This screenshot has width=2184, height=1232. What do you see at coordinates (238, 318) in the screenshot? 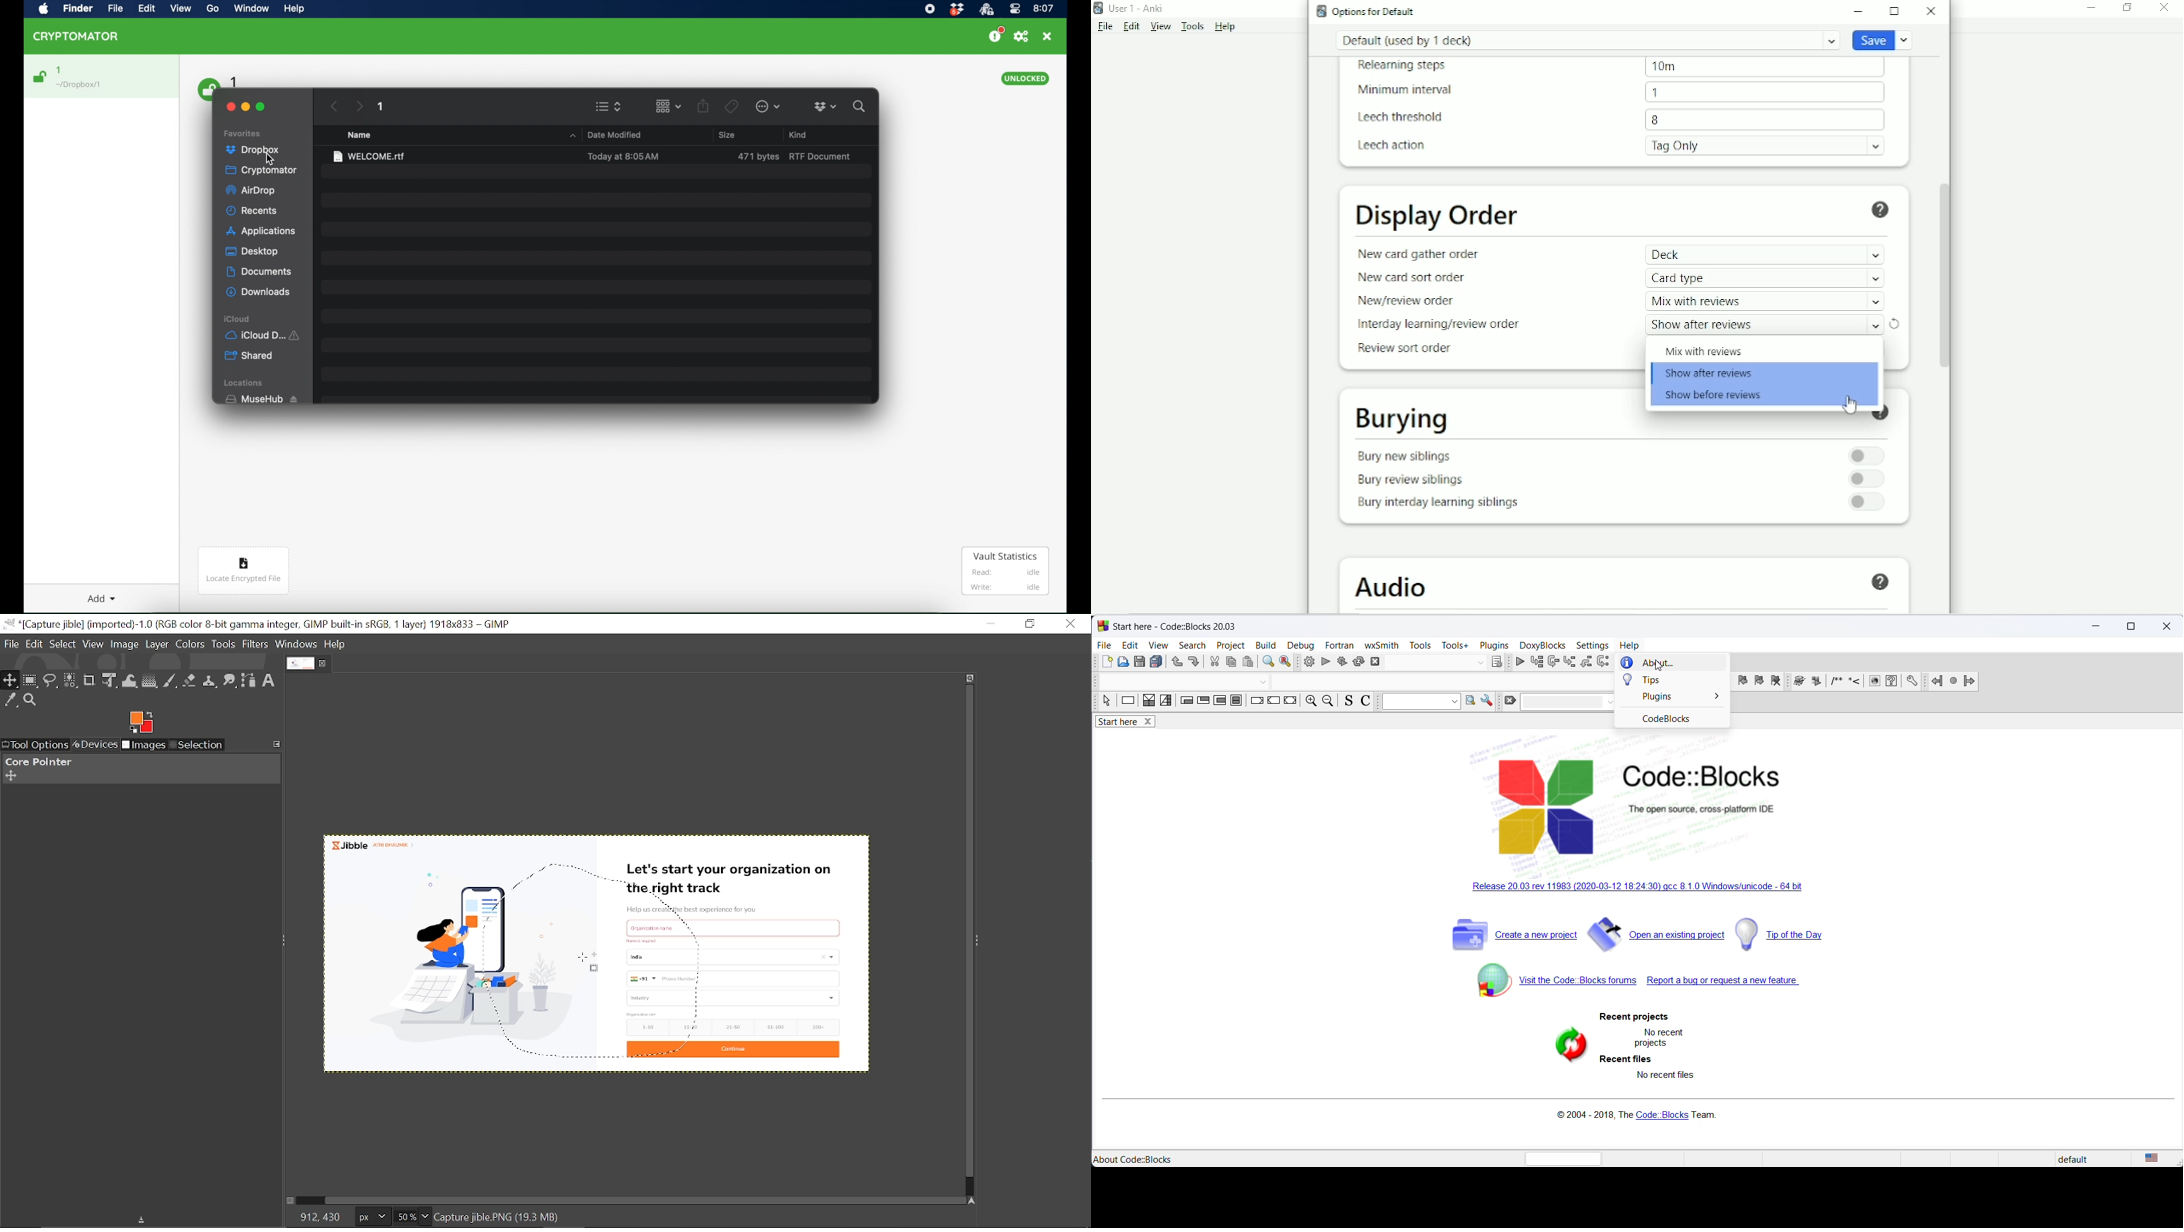
I see `icloud` at bounding box center [238, 318].